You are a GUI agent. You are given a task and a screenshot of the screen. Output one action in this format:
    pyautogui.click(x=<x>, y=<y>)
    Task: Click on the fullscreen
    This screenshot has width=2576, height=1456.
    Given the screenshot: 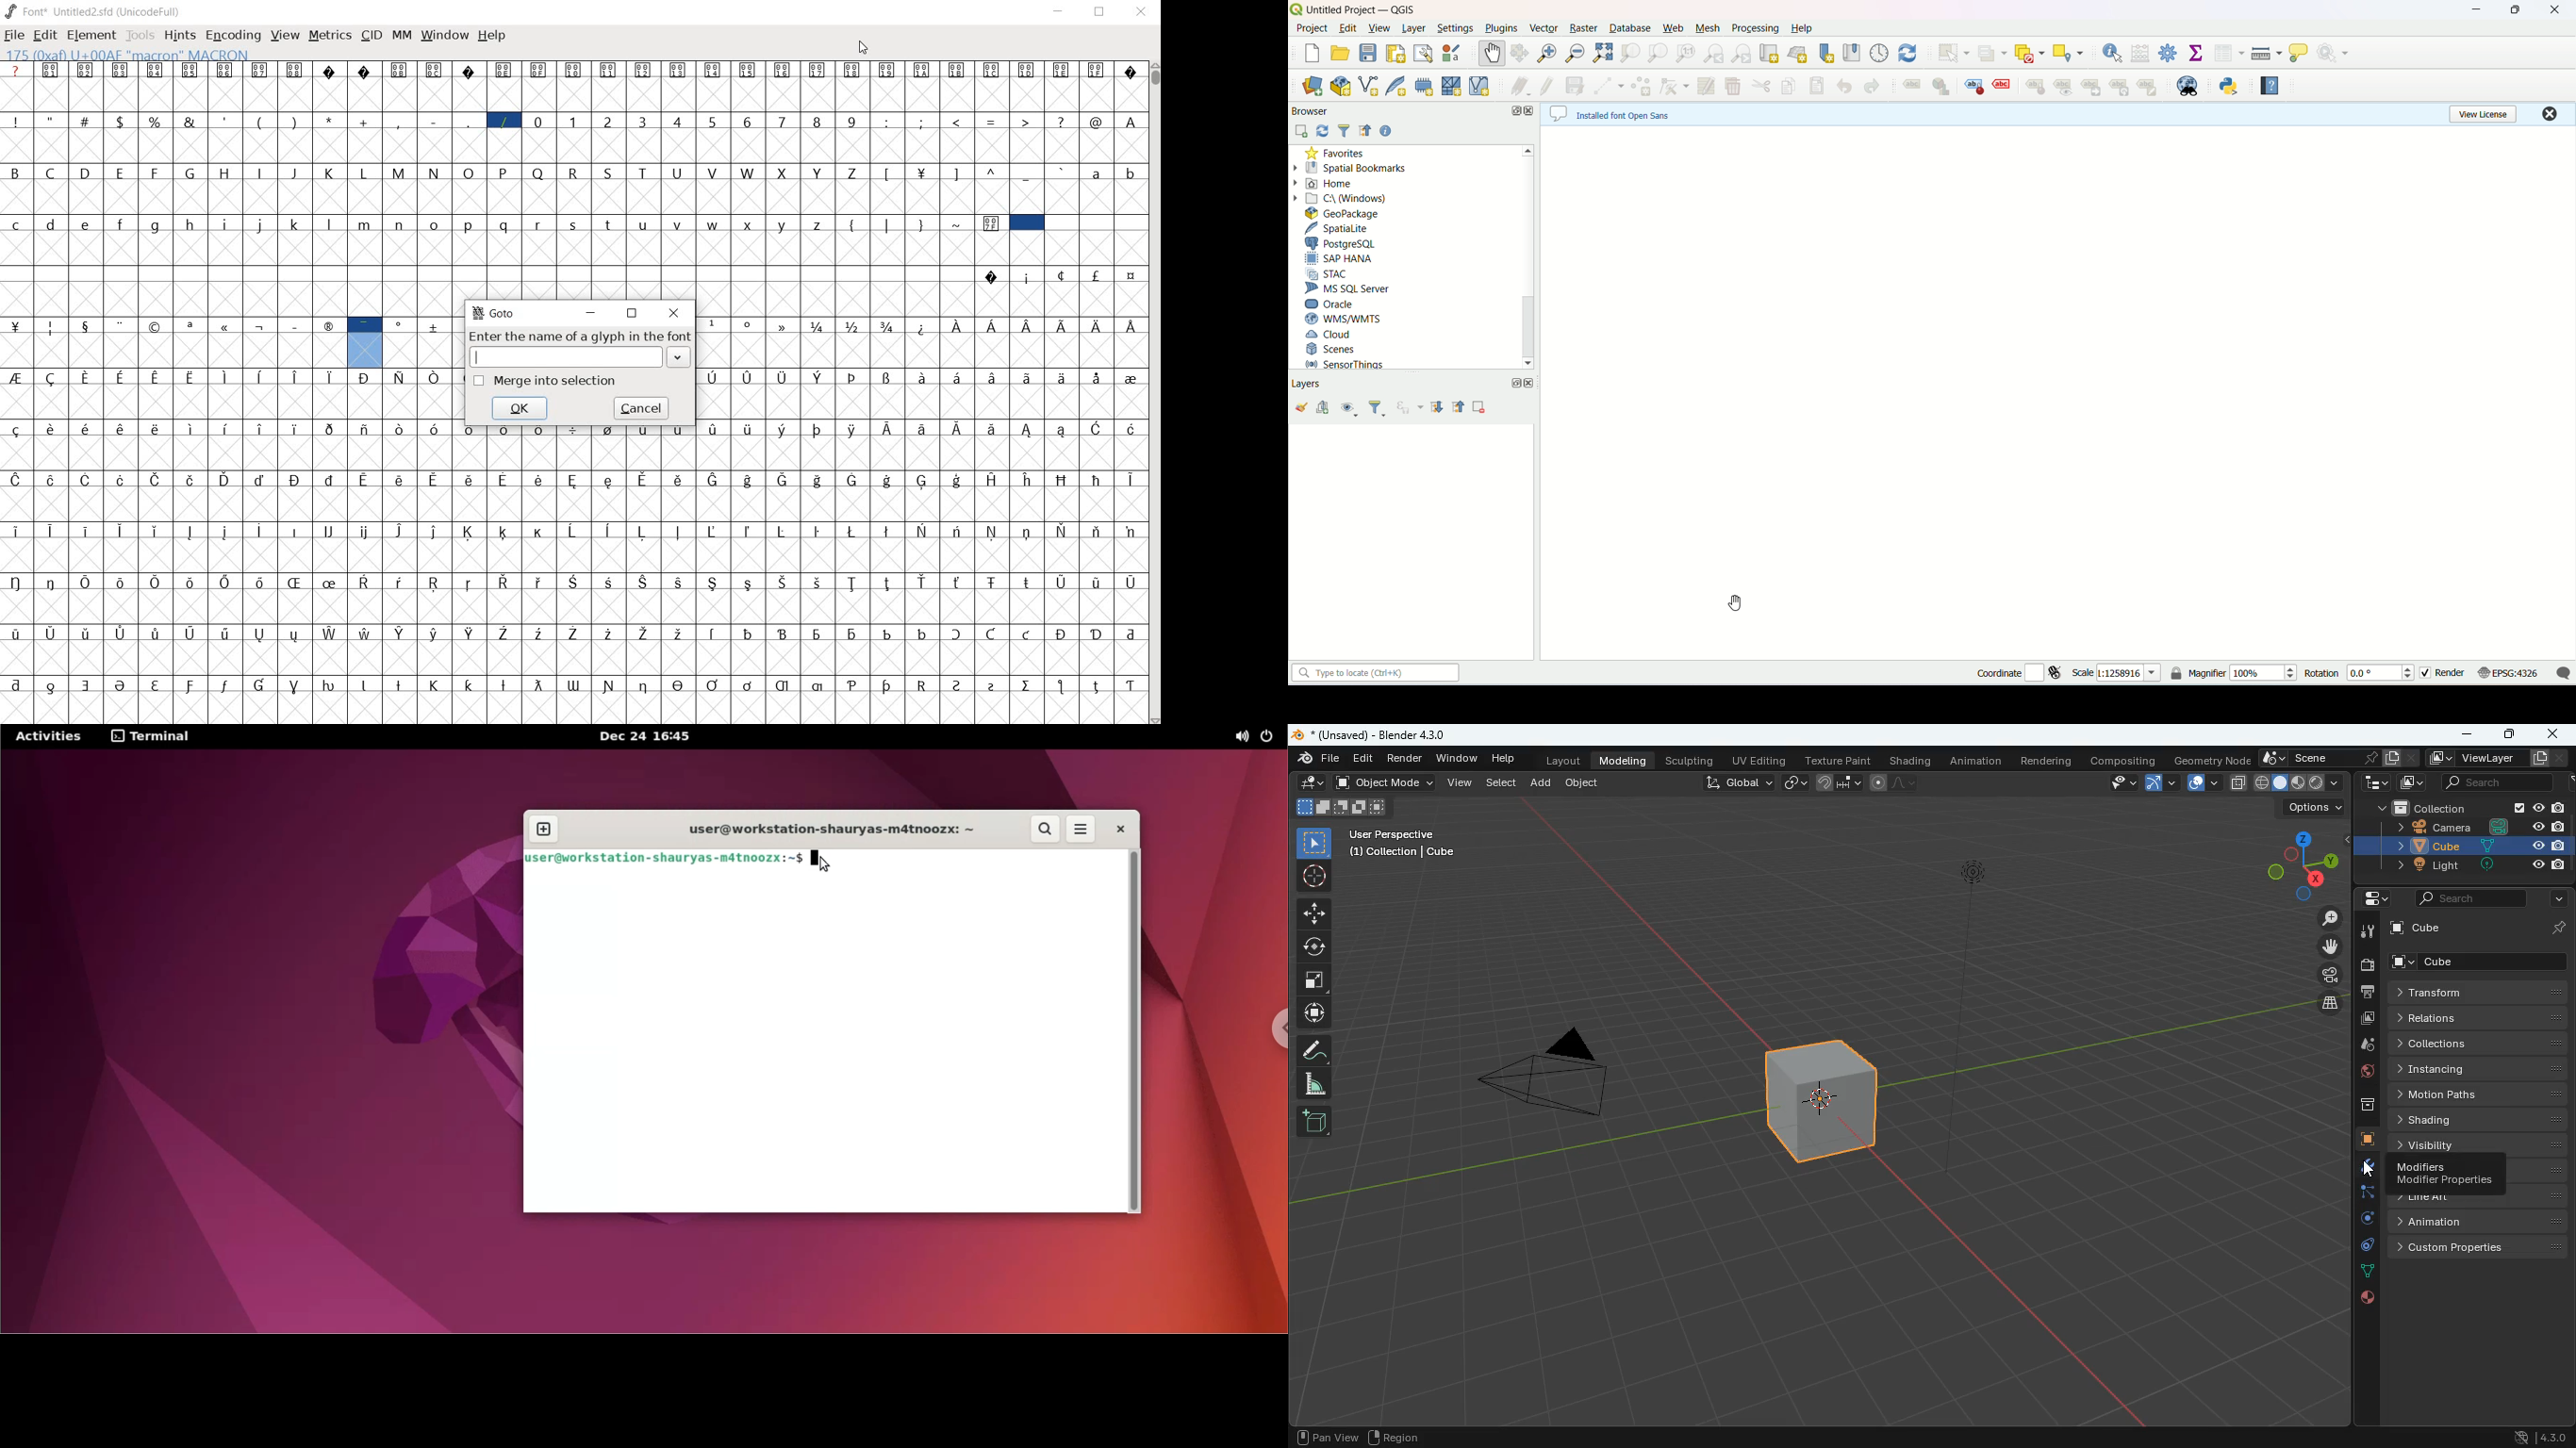 What is the action you would take?
    pyautogui.click(x=1310, y=982)
    